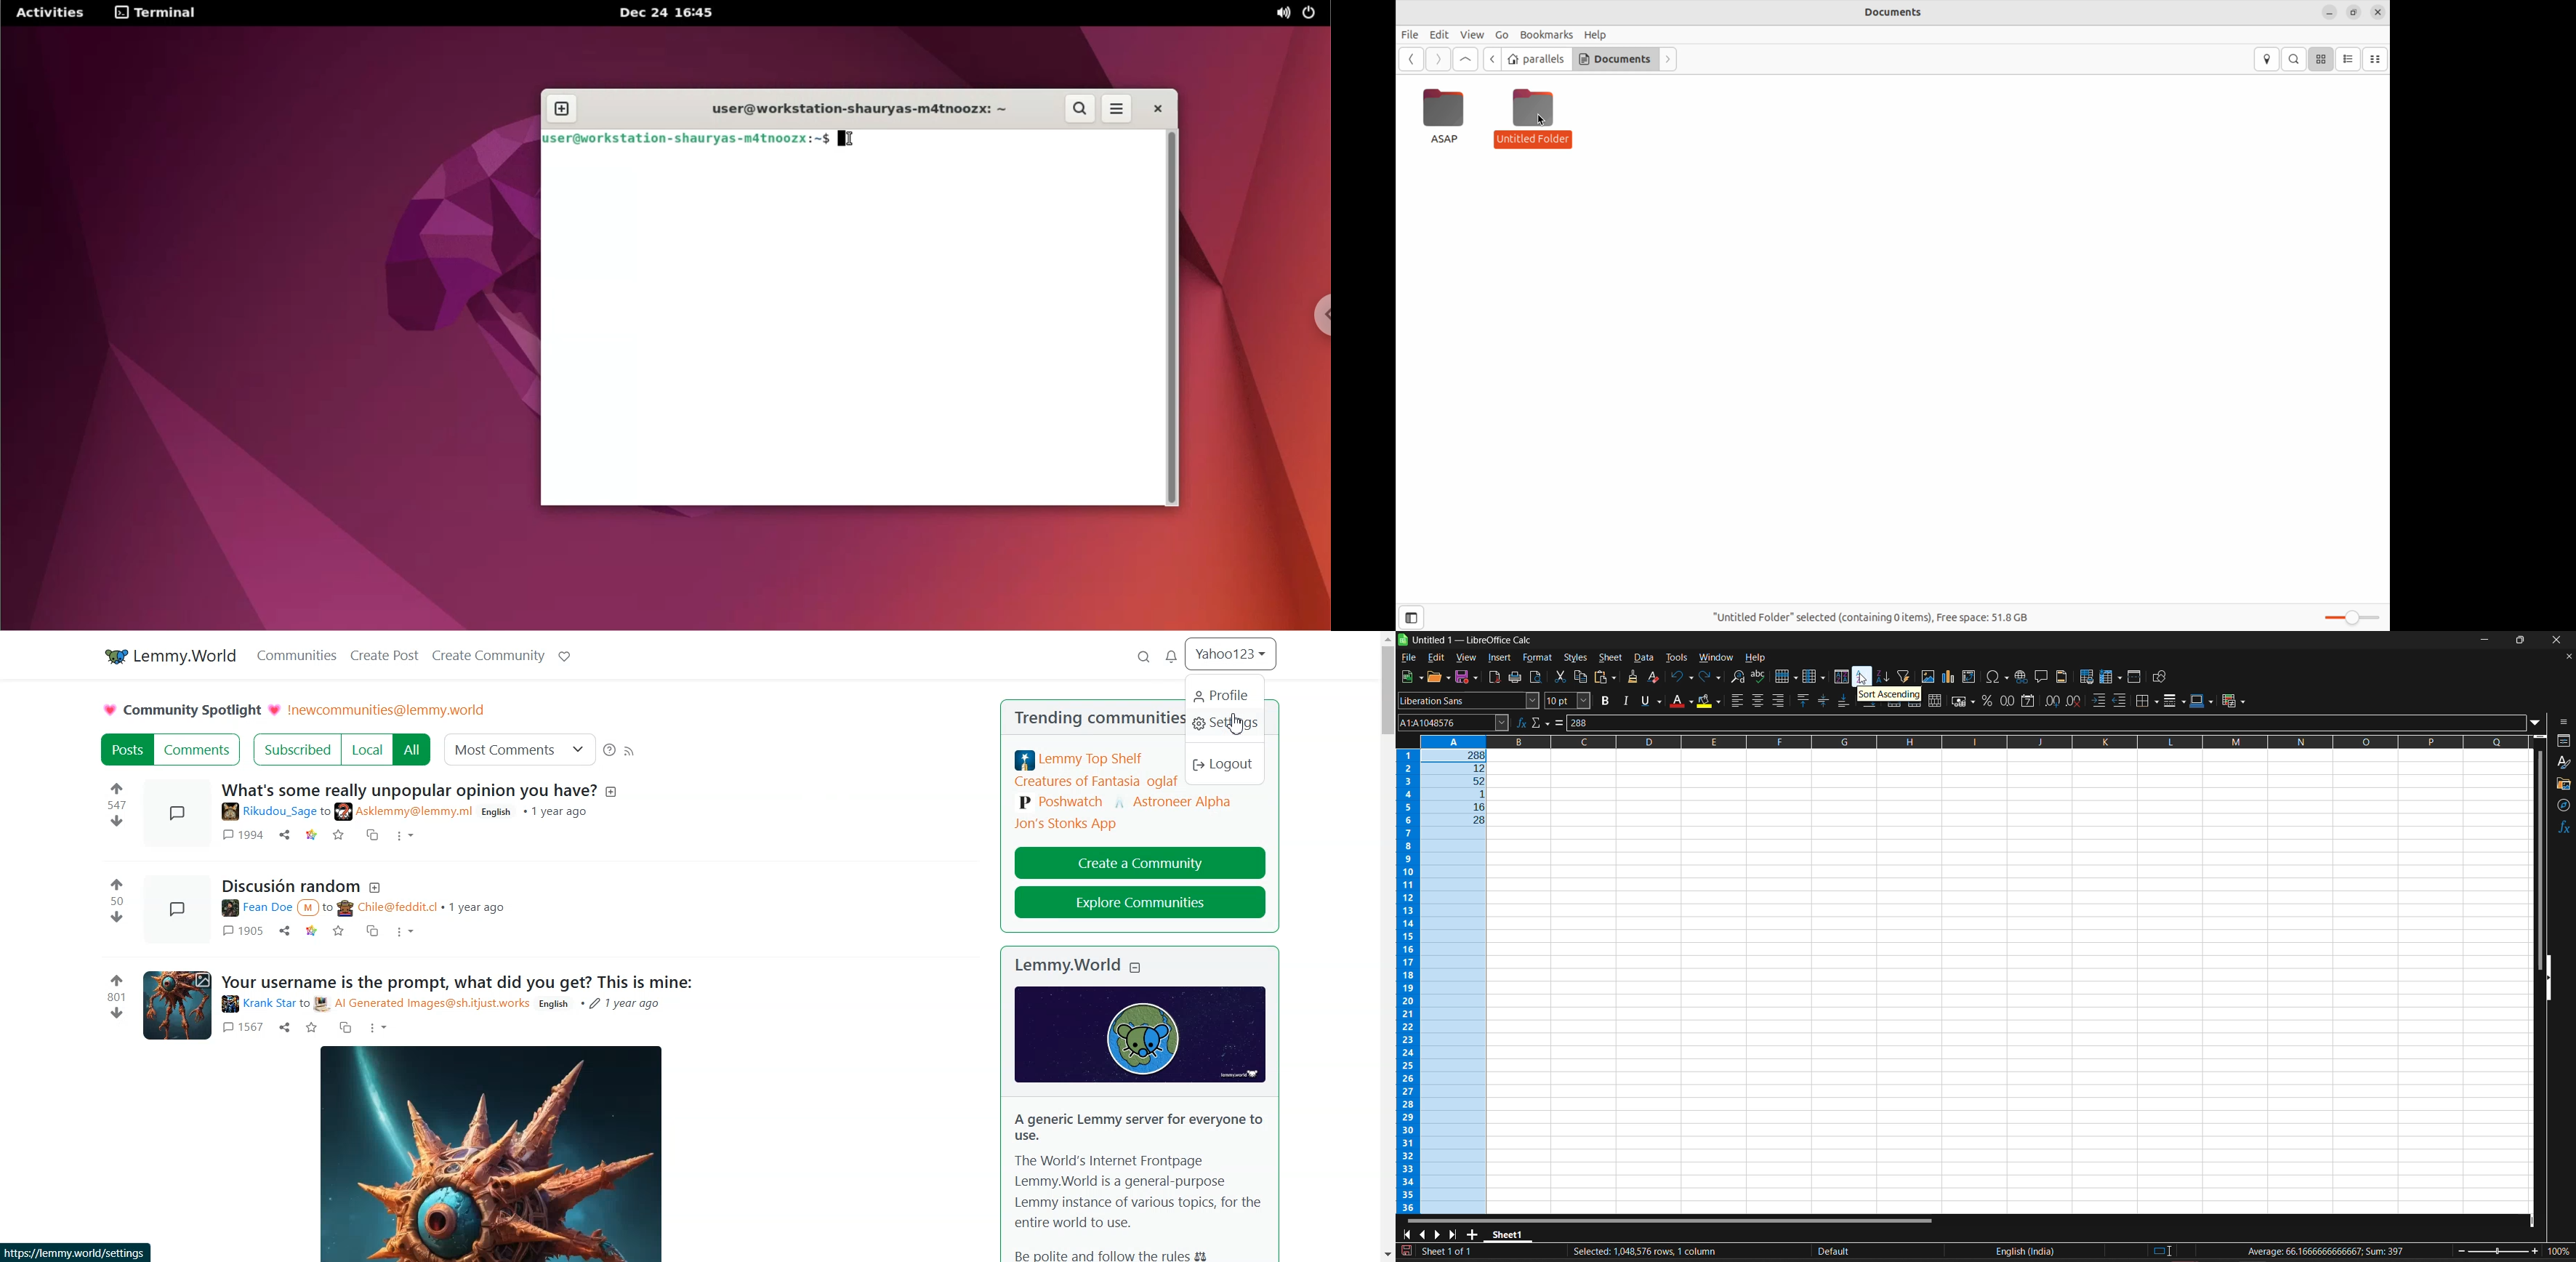 Image resolution: width=2576 pixels, height=1288 pixels. What do you see at coordinates (1755, 657) in the screenshot?
I see `help` at bounding box center [1755, 657].